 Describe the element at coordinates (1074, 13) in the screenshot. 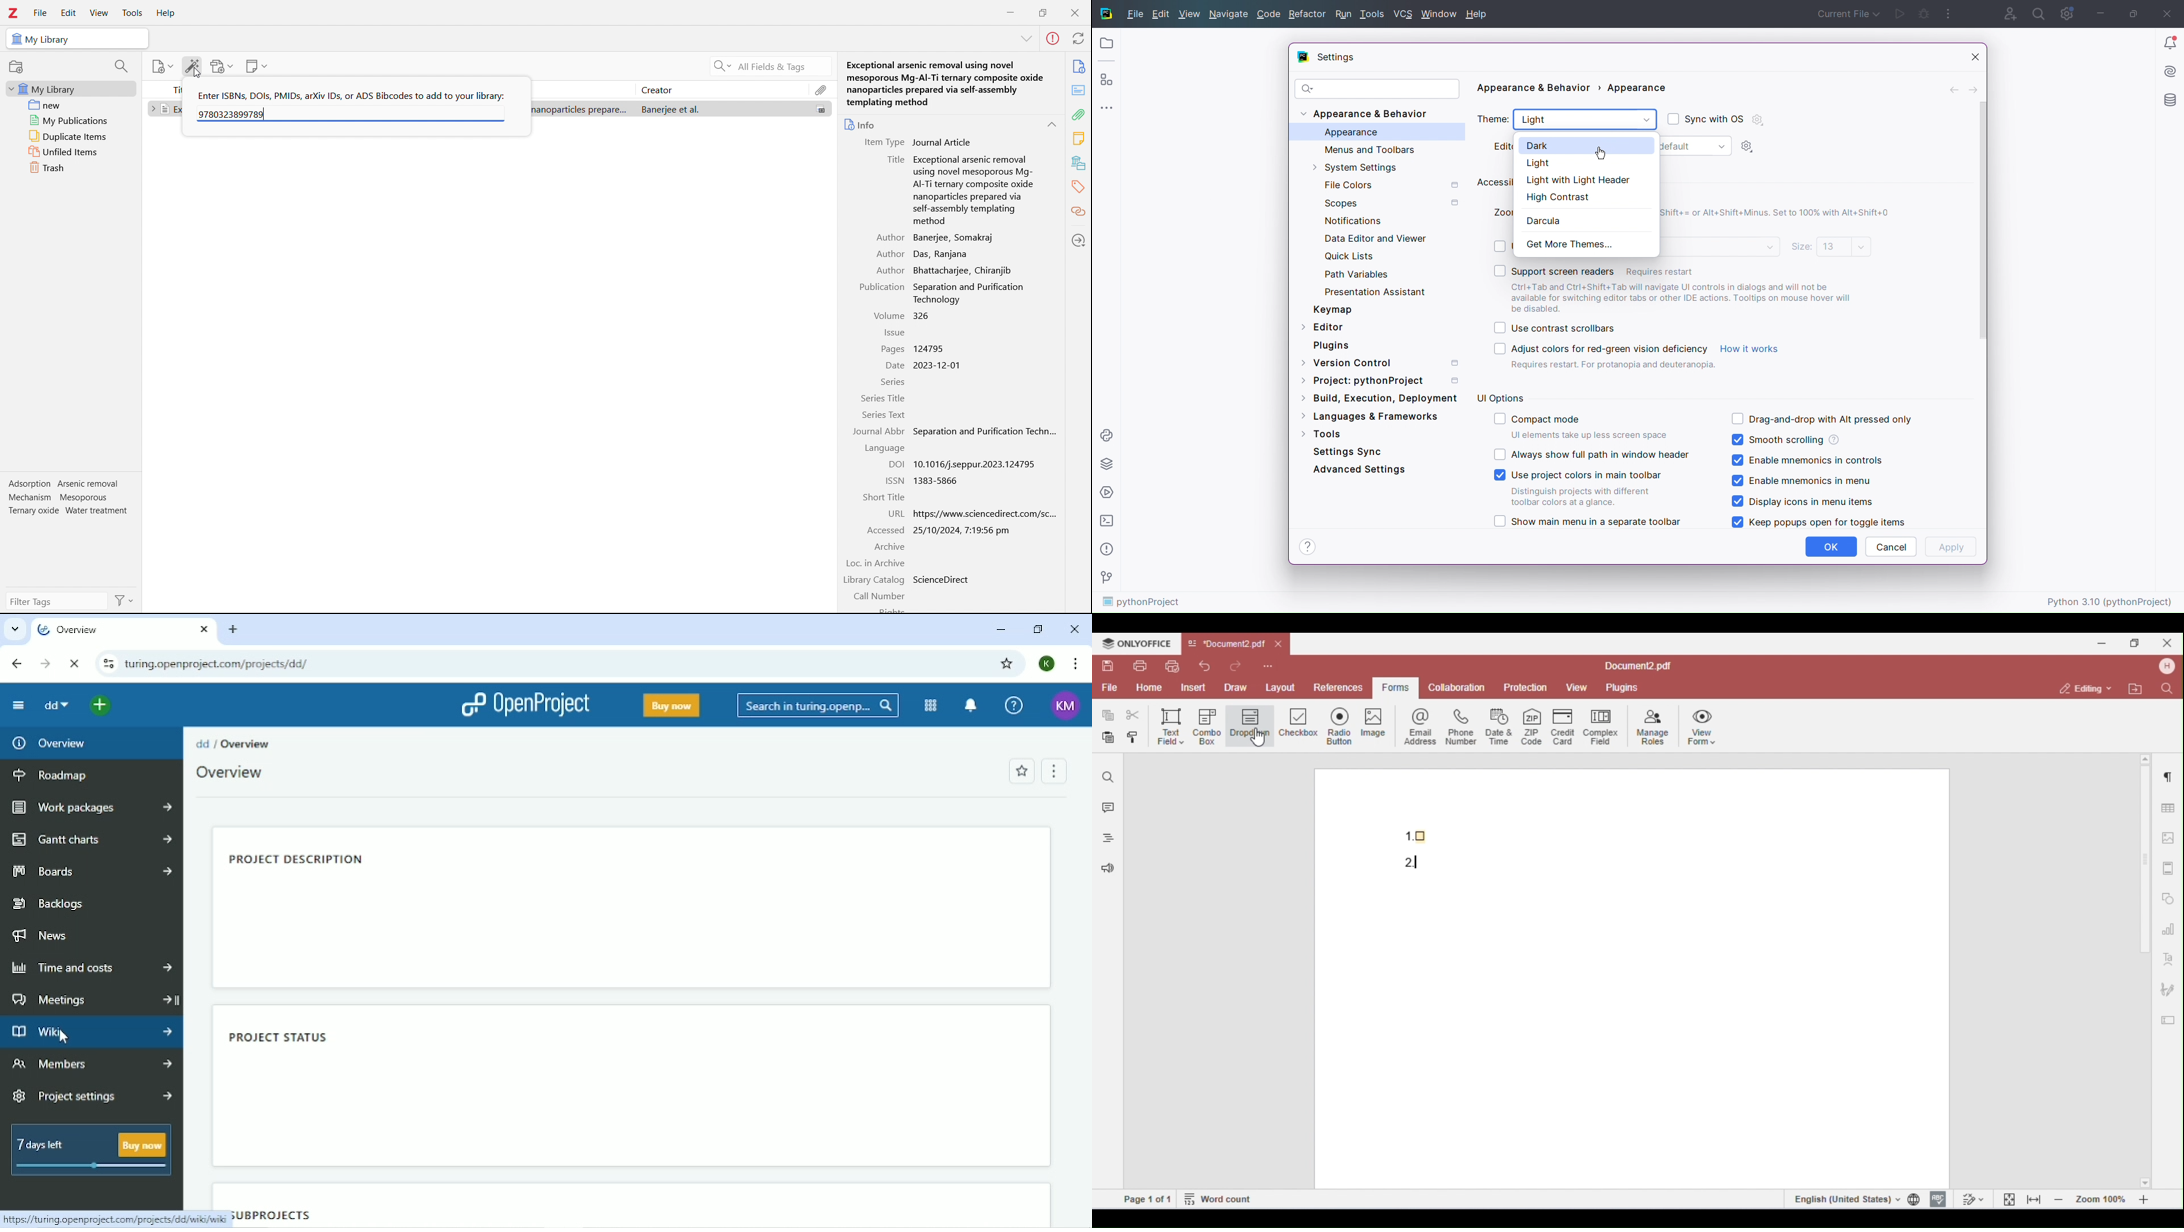

I see `close` at that location.